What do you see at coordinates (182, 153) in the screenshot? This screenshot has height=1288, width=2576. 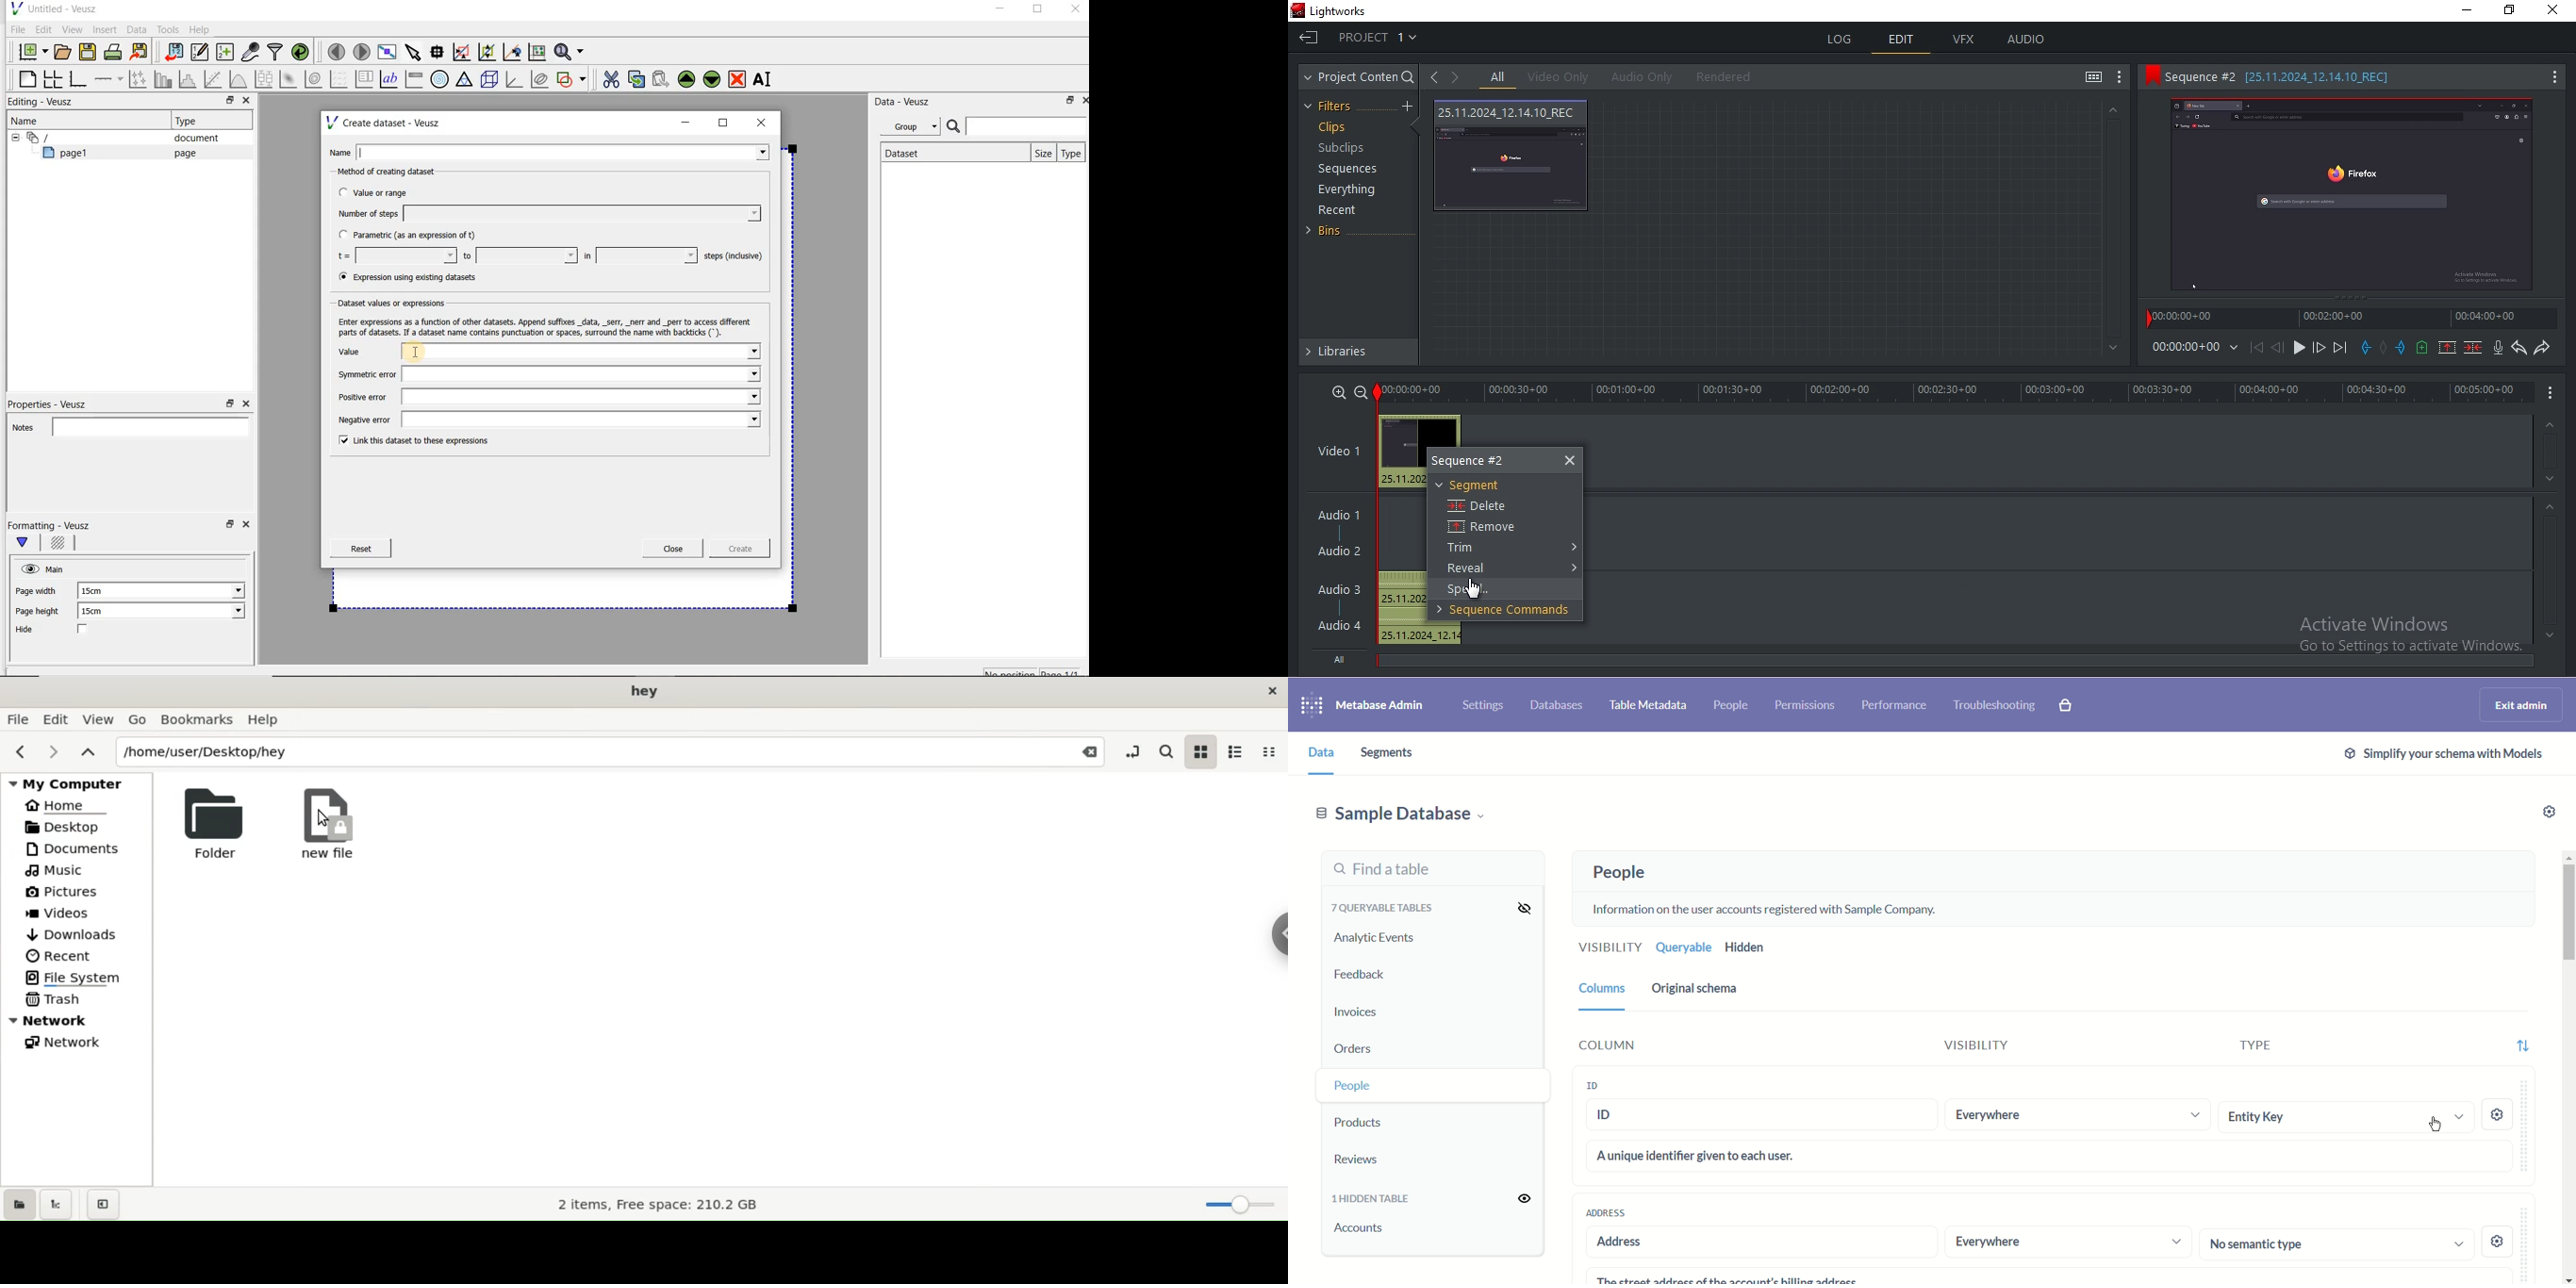 I see `page` at bounding box center [182, 153].